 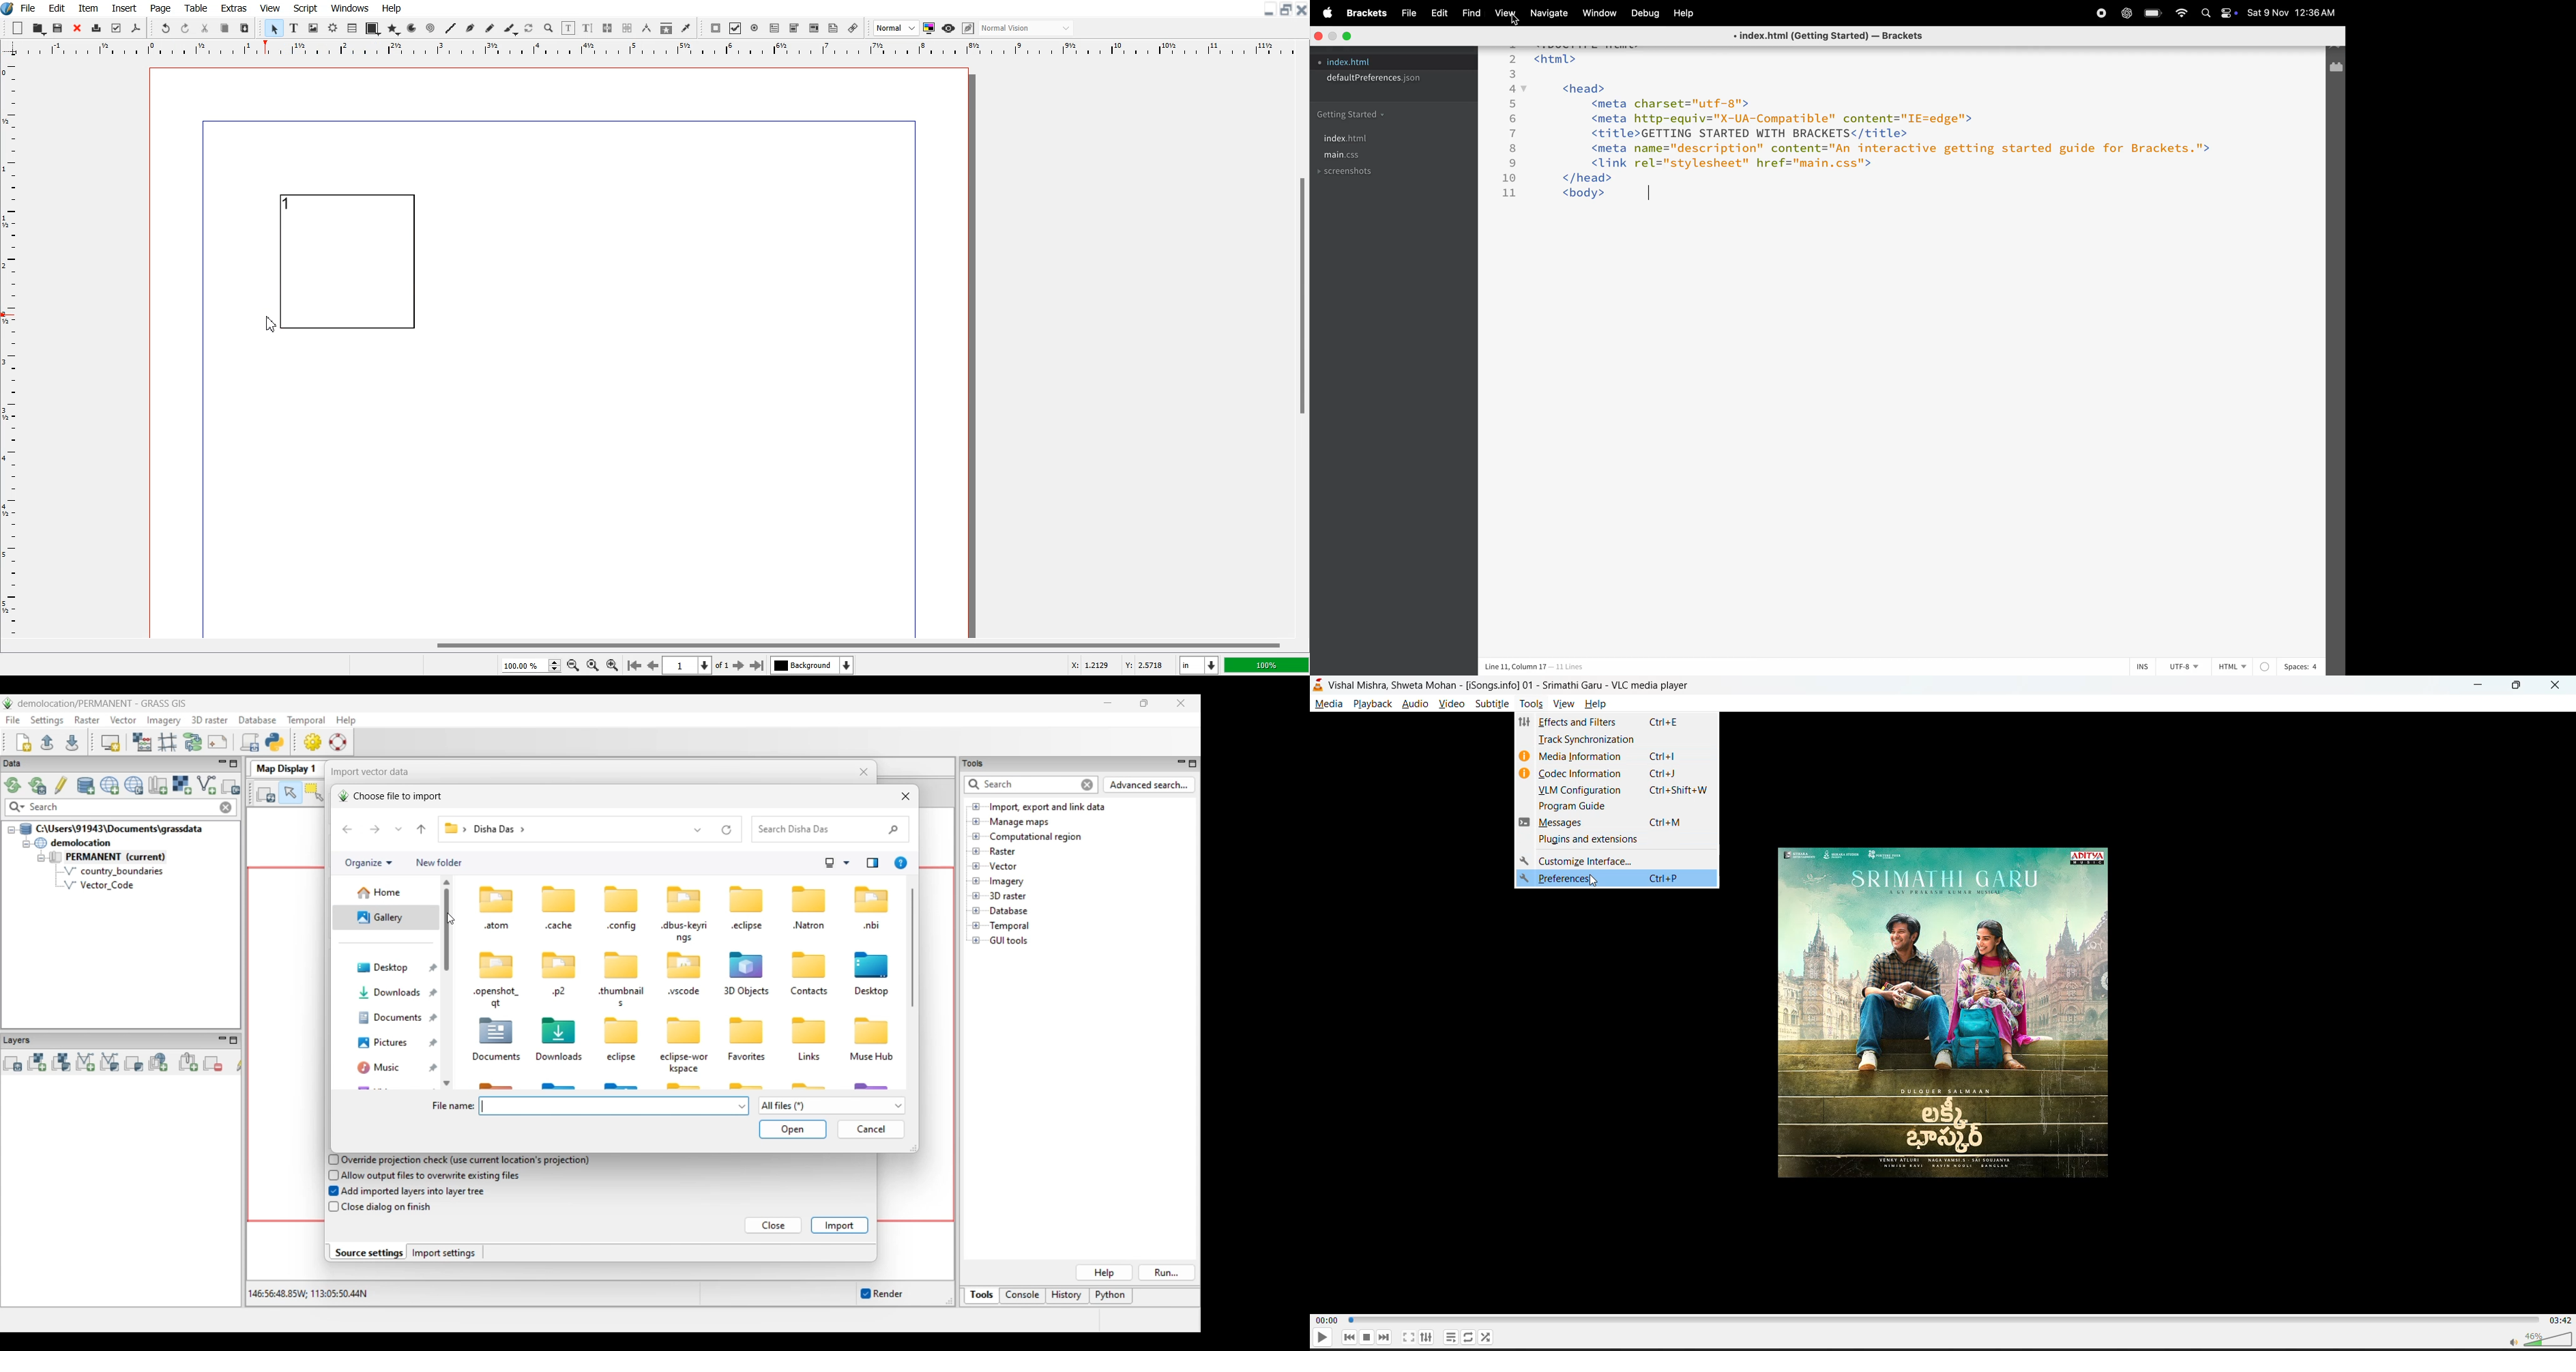 What do you see at coordinates (1302, 348) in the screenshot?
I see `Vertical Scroll bar` at bounding box center [1302, 348].